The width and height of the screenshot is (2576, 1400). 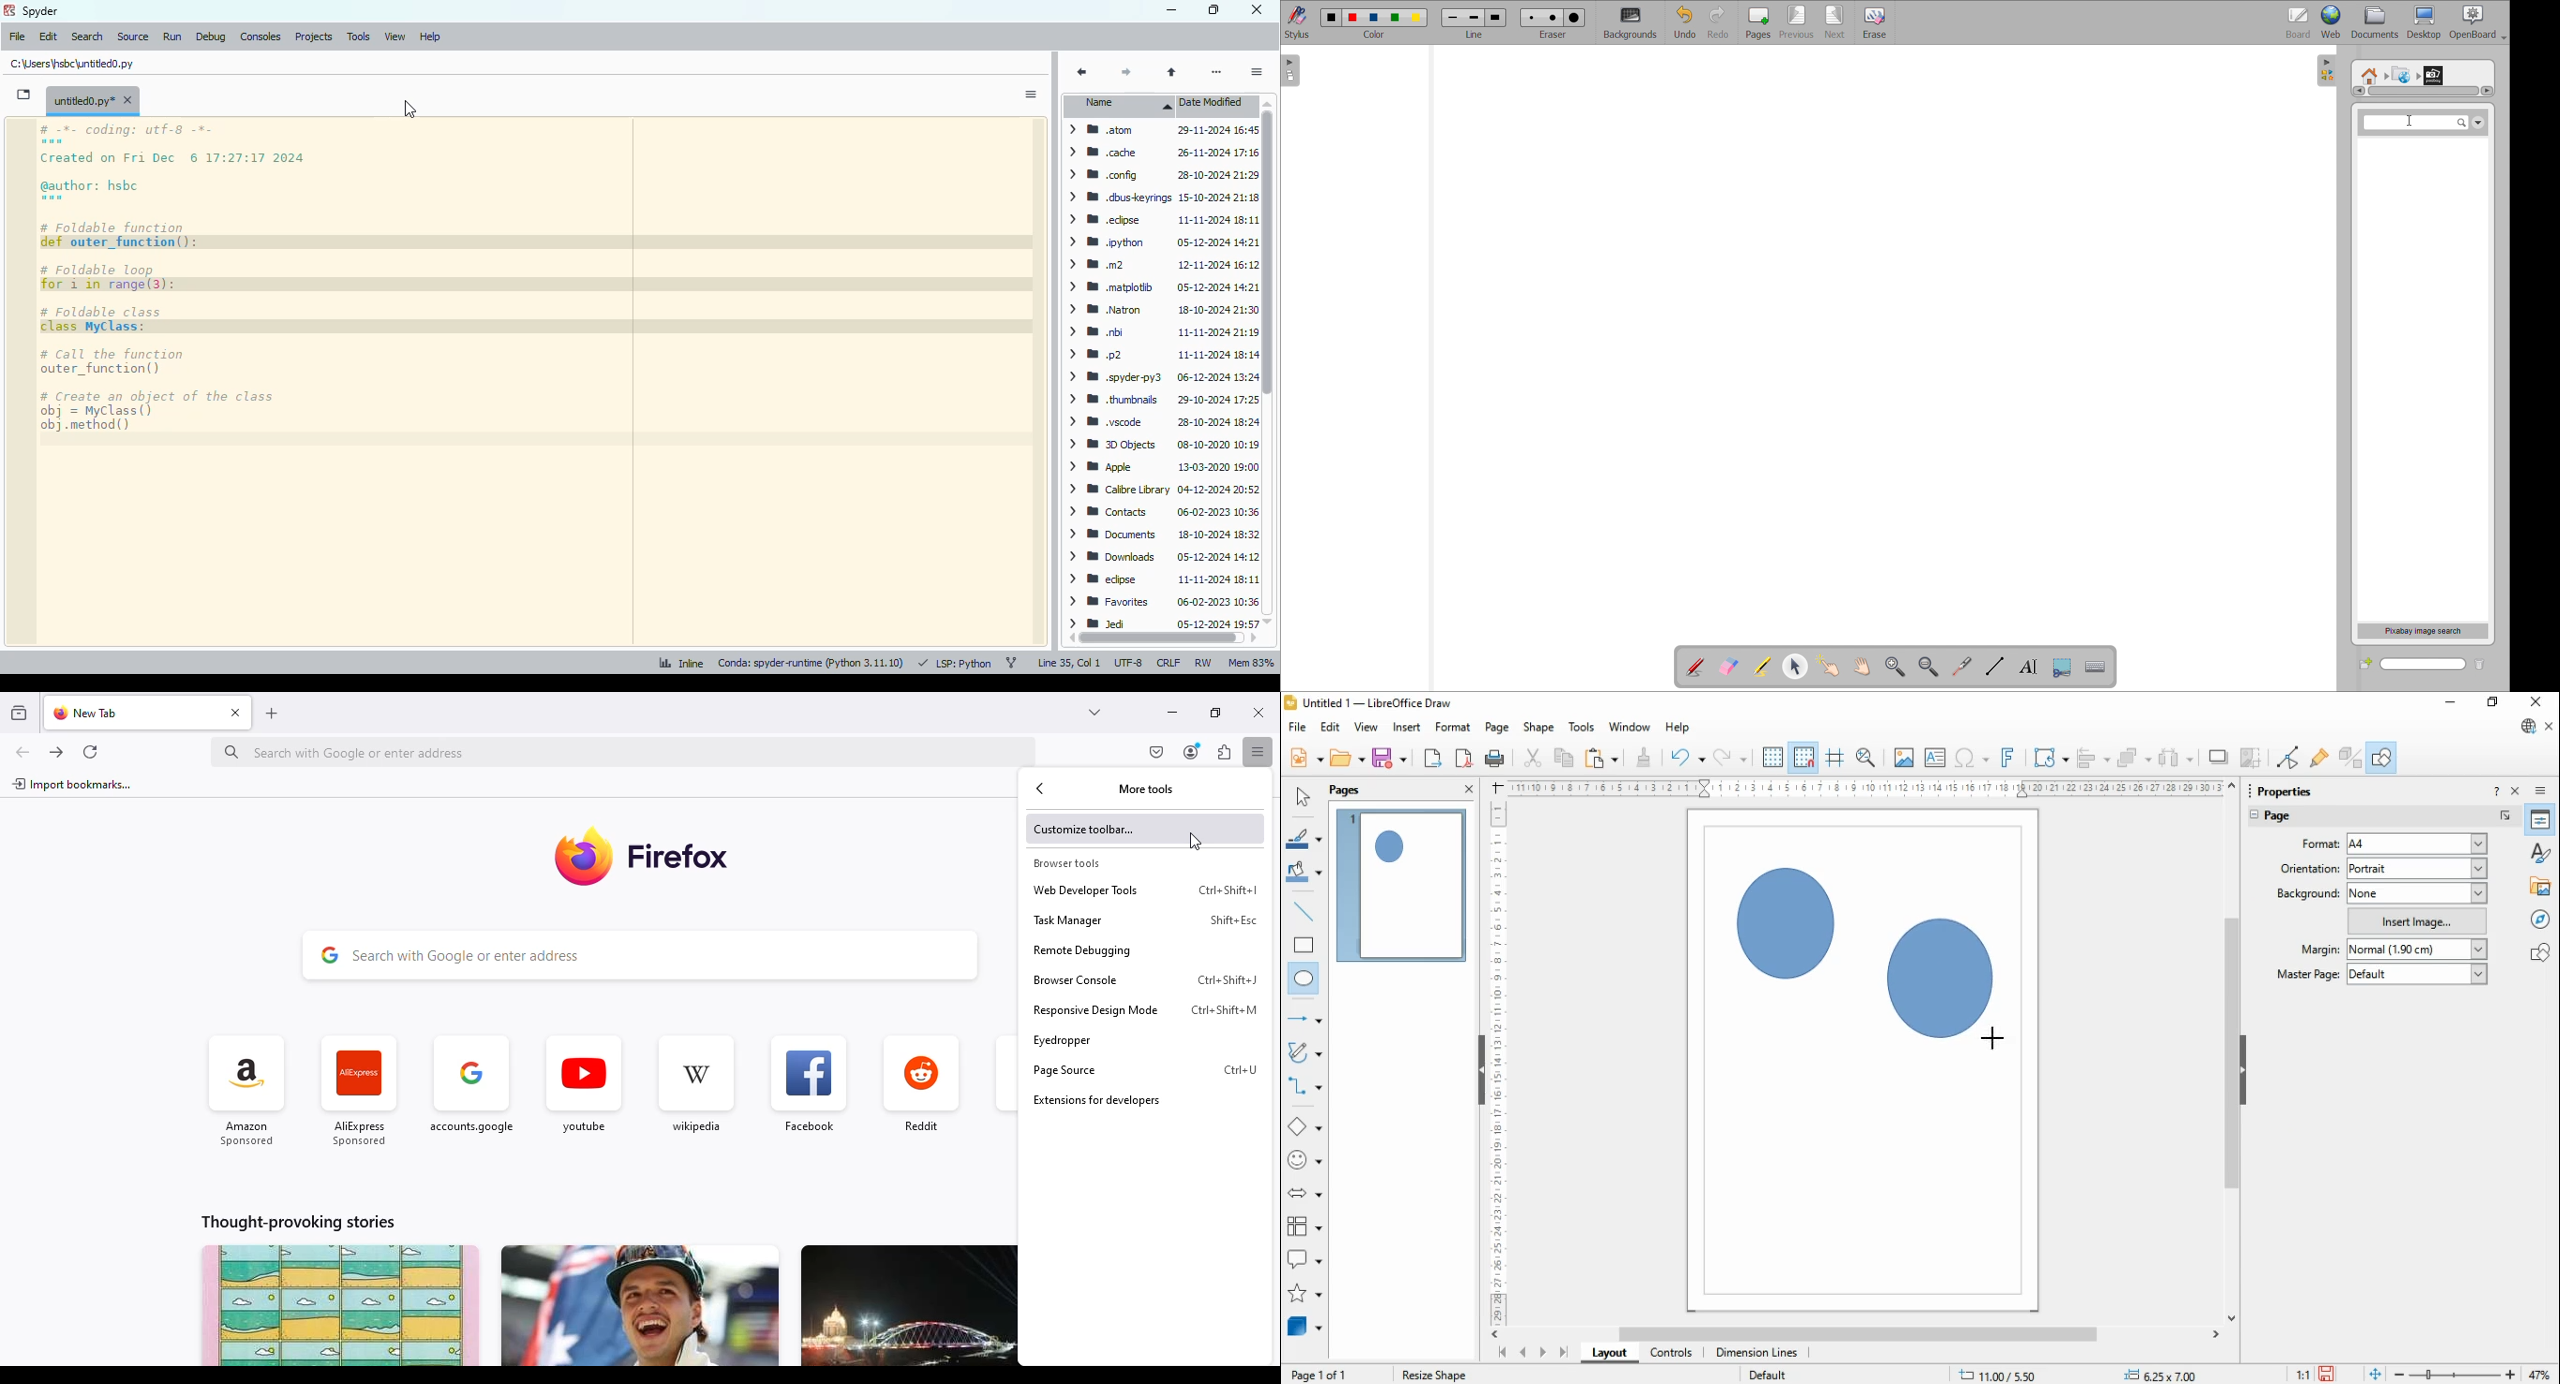 I want to click on twitter, so click(x=1004, y=1088).